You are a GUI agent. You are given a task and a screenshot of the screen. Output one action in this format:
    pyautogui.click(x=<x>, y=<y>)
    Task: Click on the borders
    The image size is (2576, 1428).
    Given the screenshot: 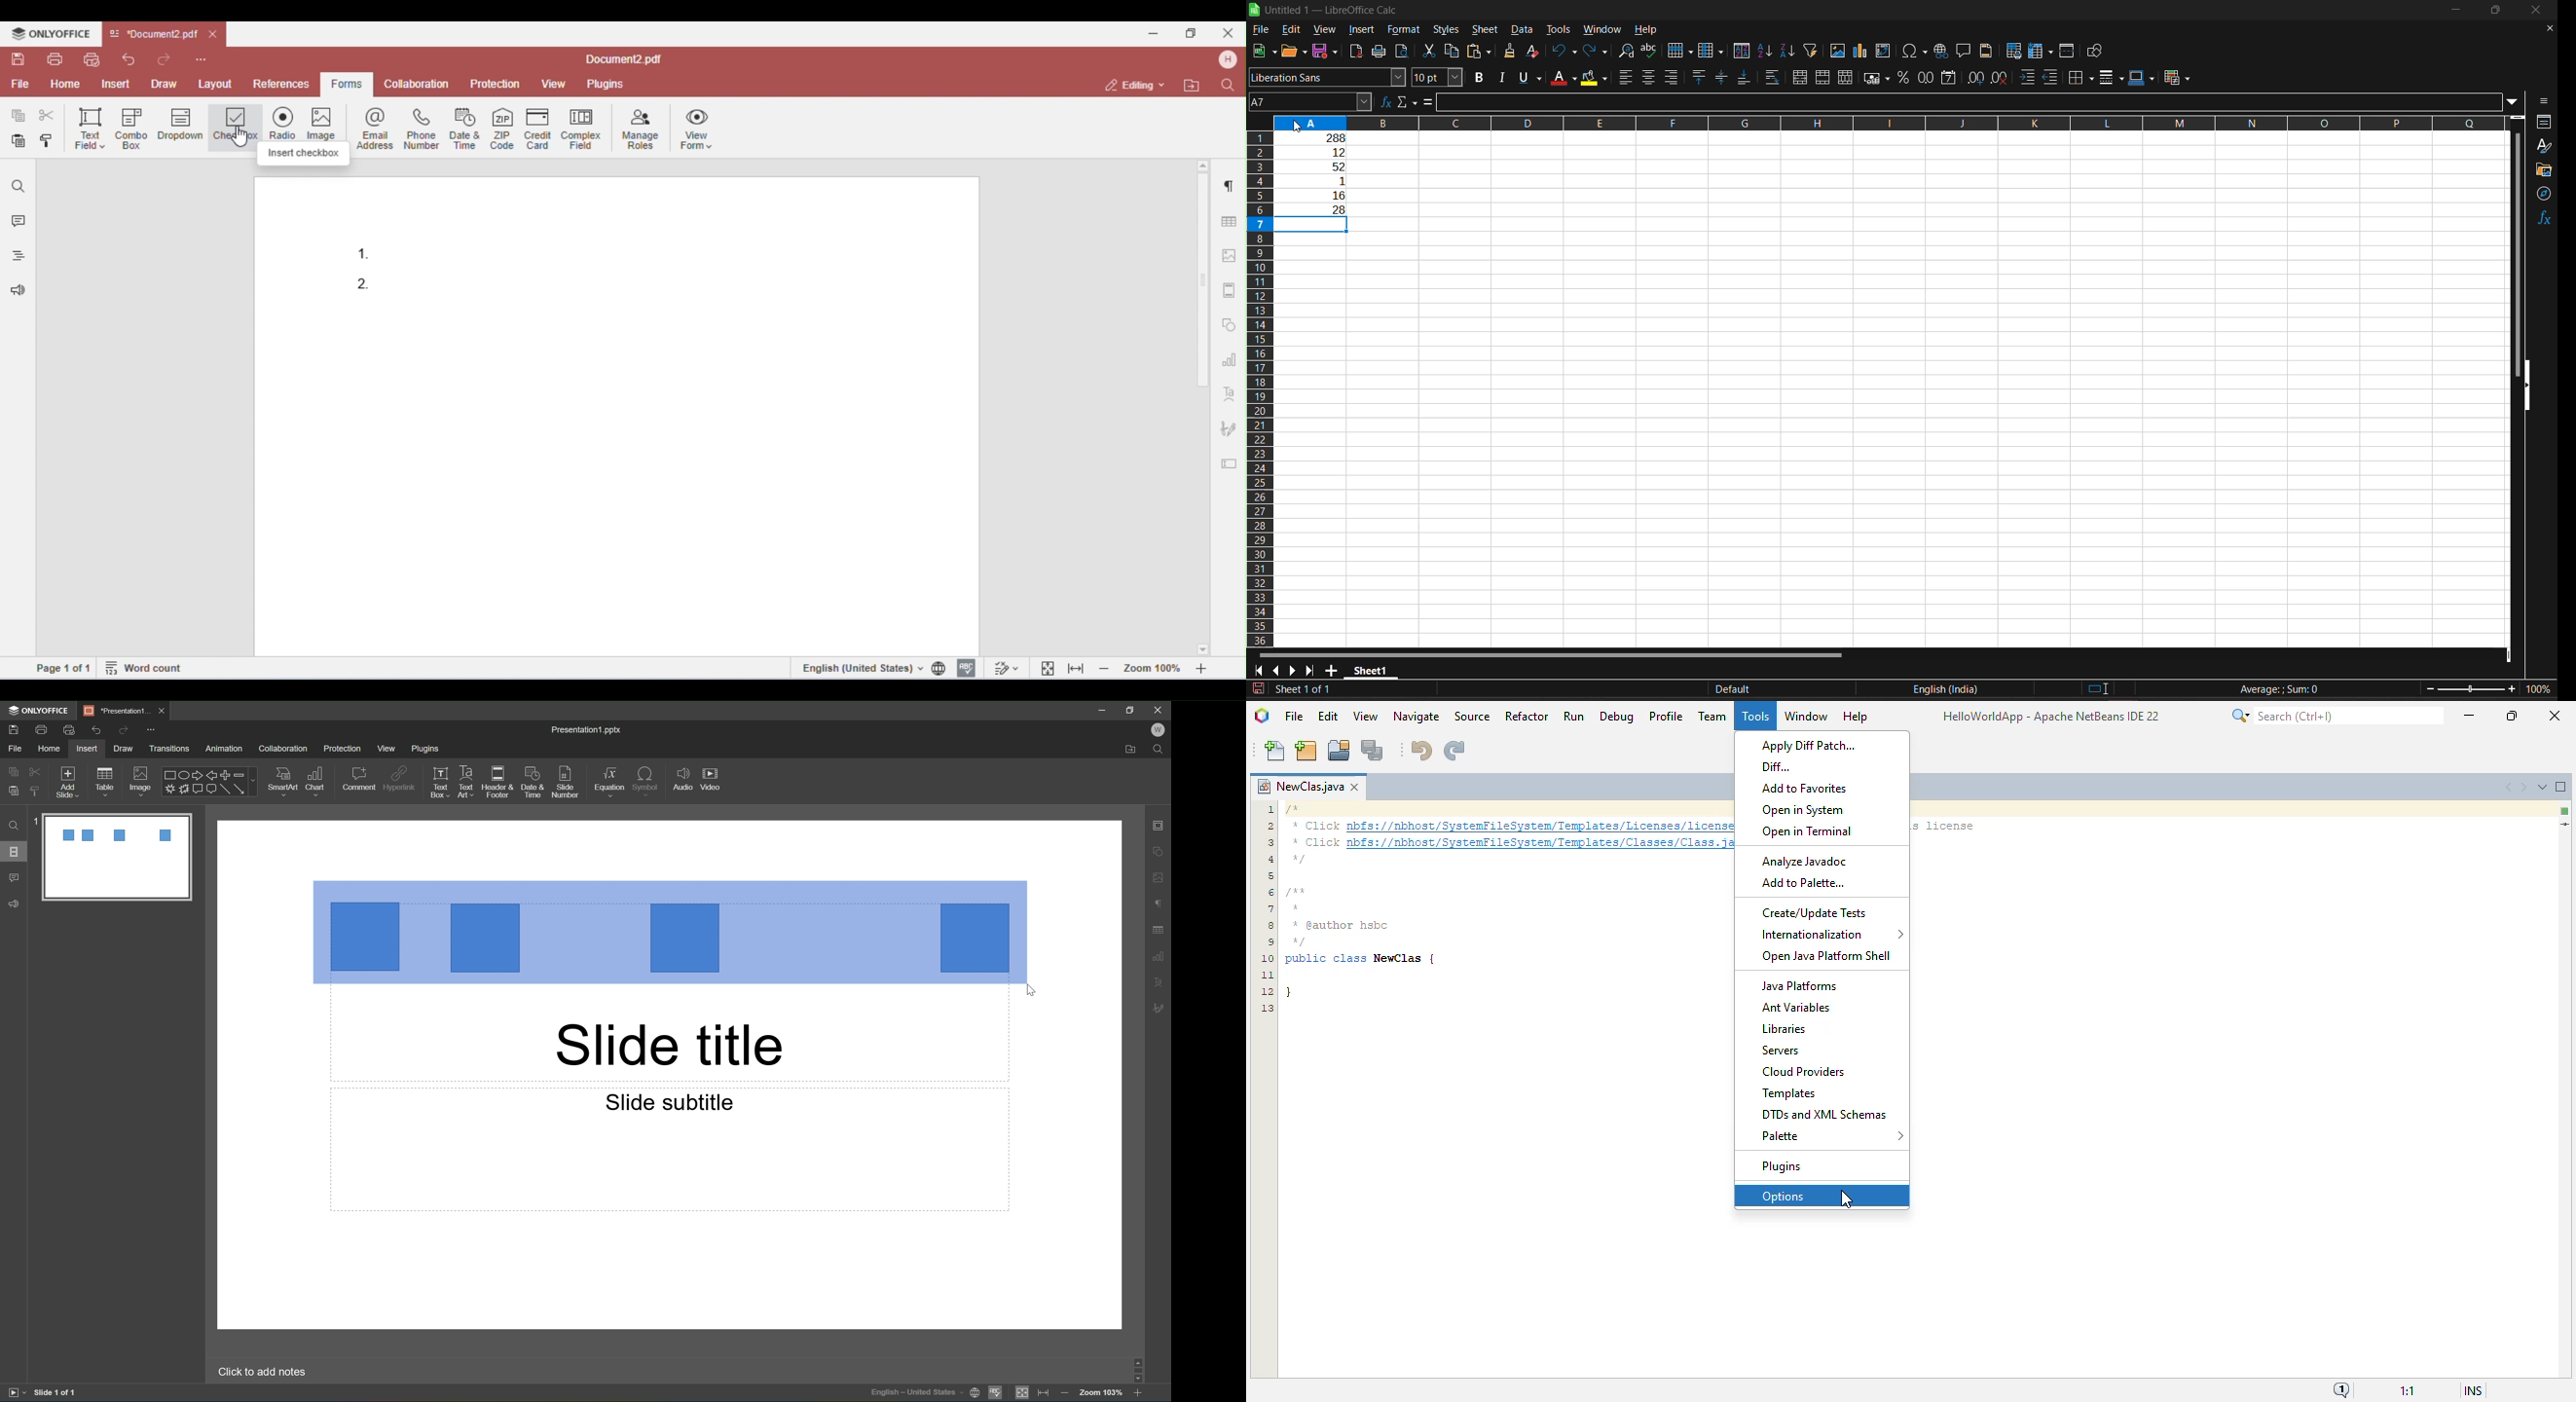 What is the action you would take?
    pyautogui.click(x=2080, y=77)
    